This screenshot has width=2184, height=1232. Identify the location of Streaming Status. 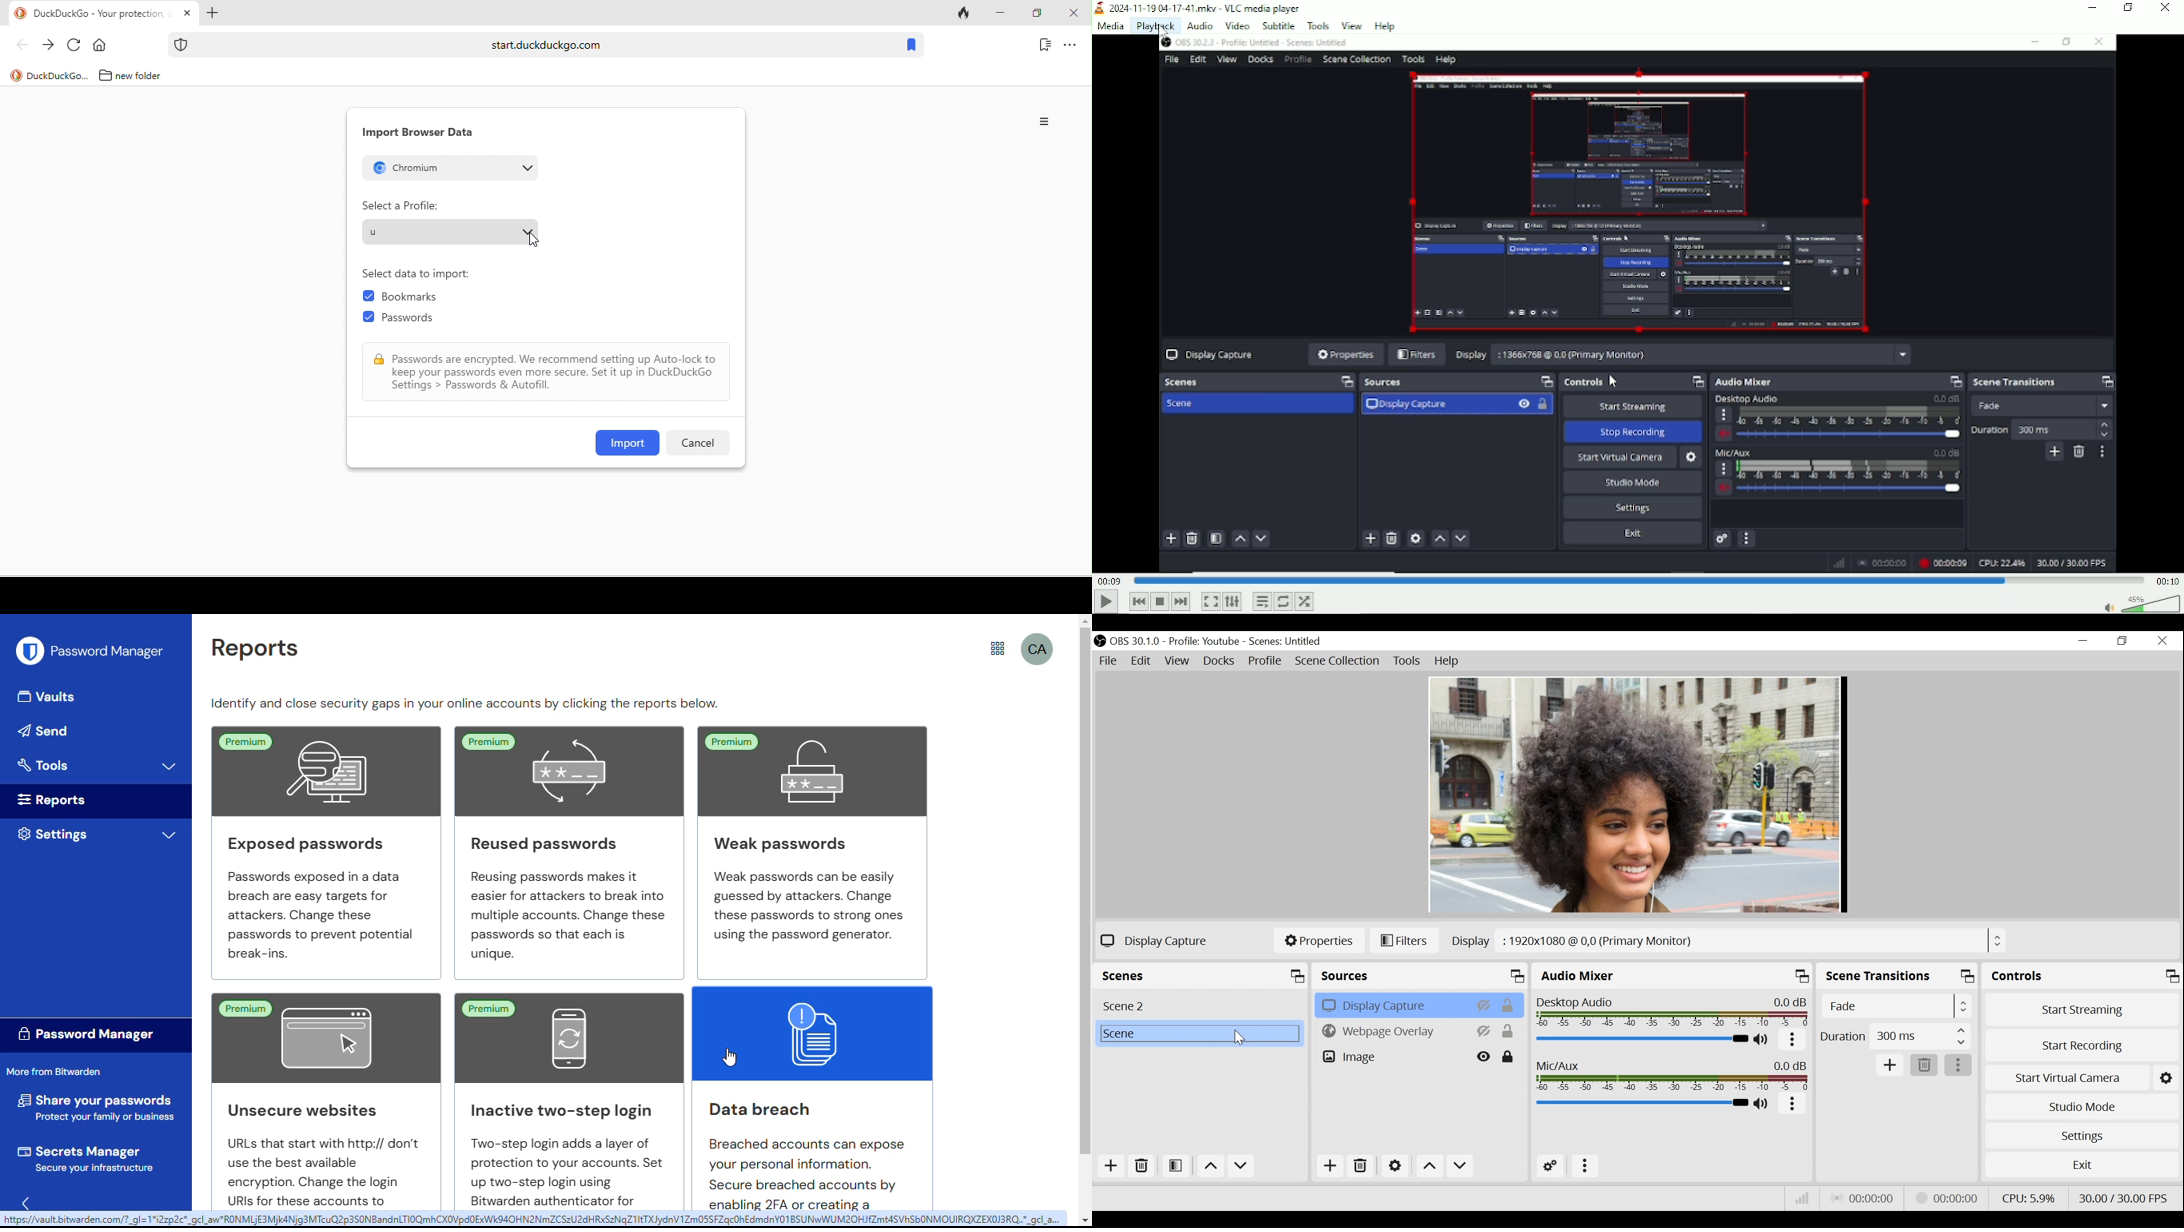
(1950, 1198).